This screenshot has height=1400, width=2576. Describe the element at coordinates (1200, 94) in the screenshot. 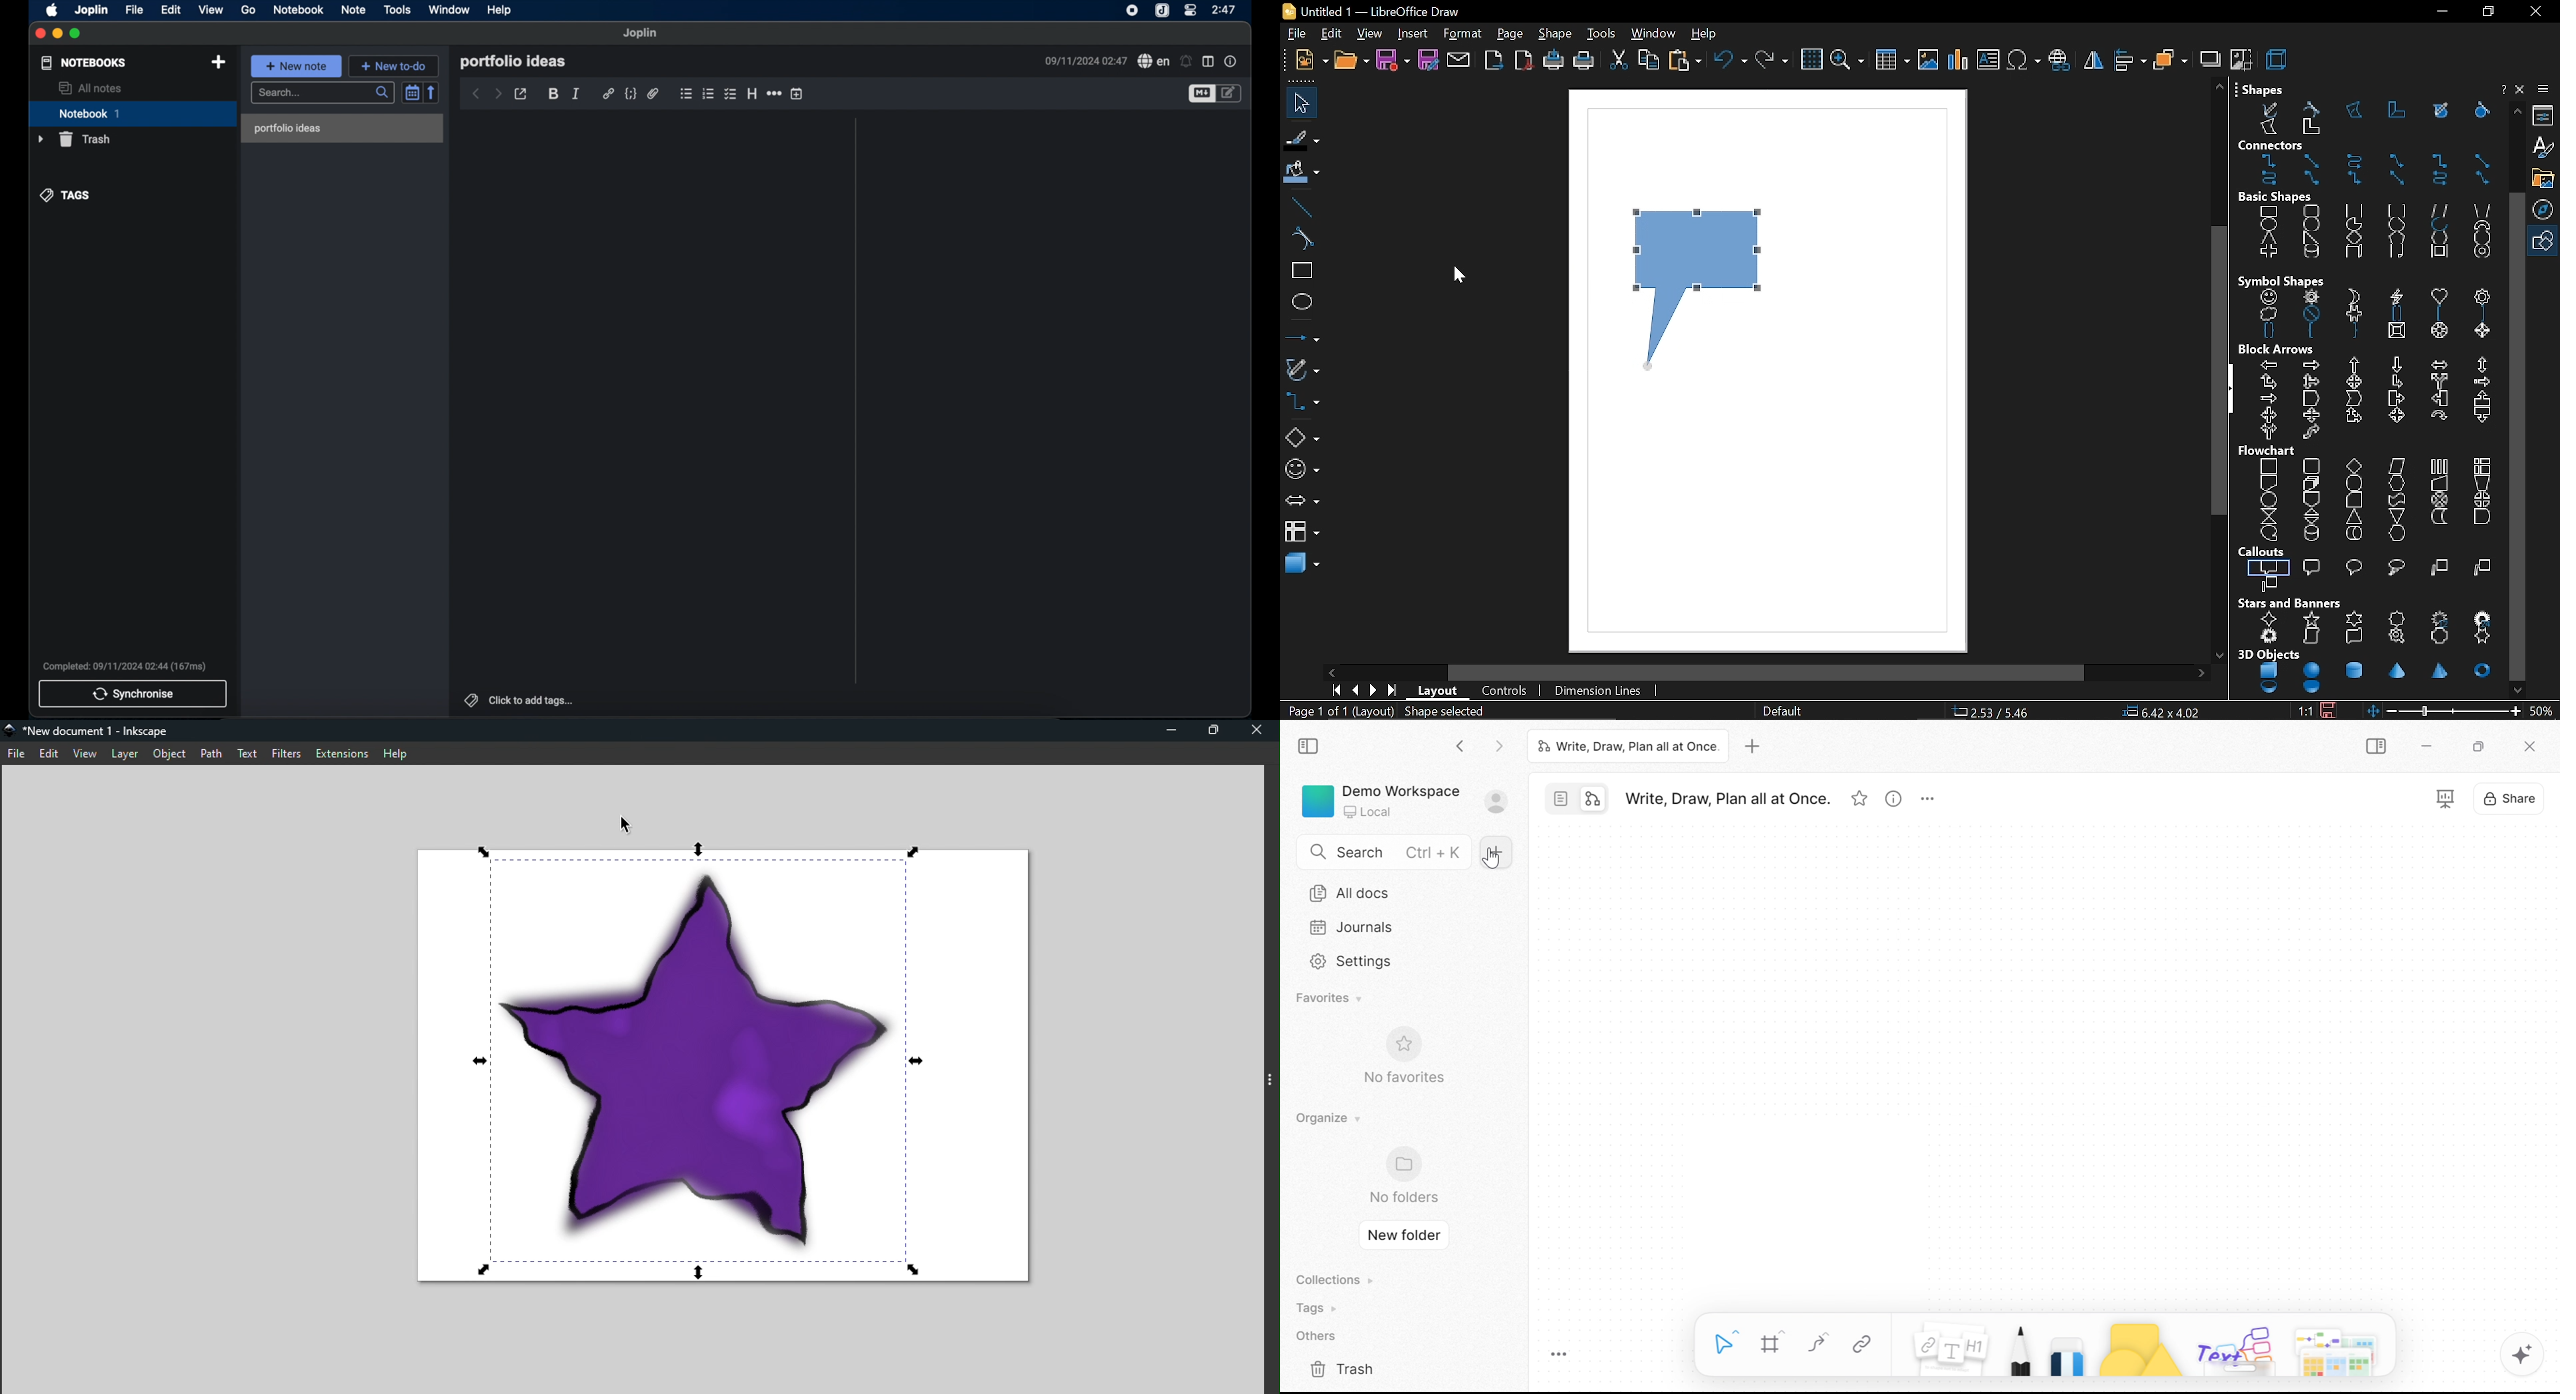

I see `toggle editor` at that location.